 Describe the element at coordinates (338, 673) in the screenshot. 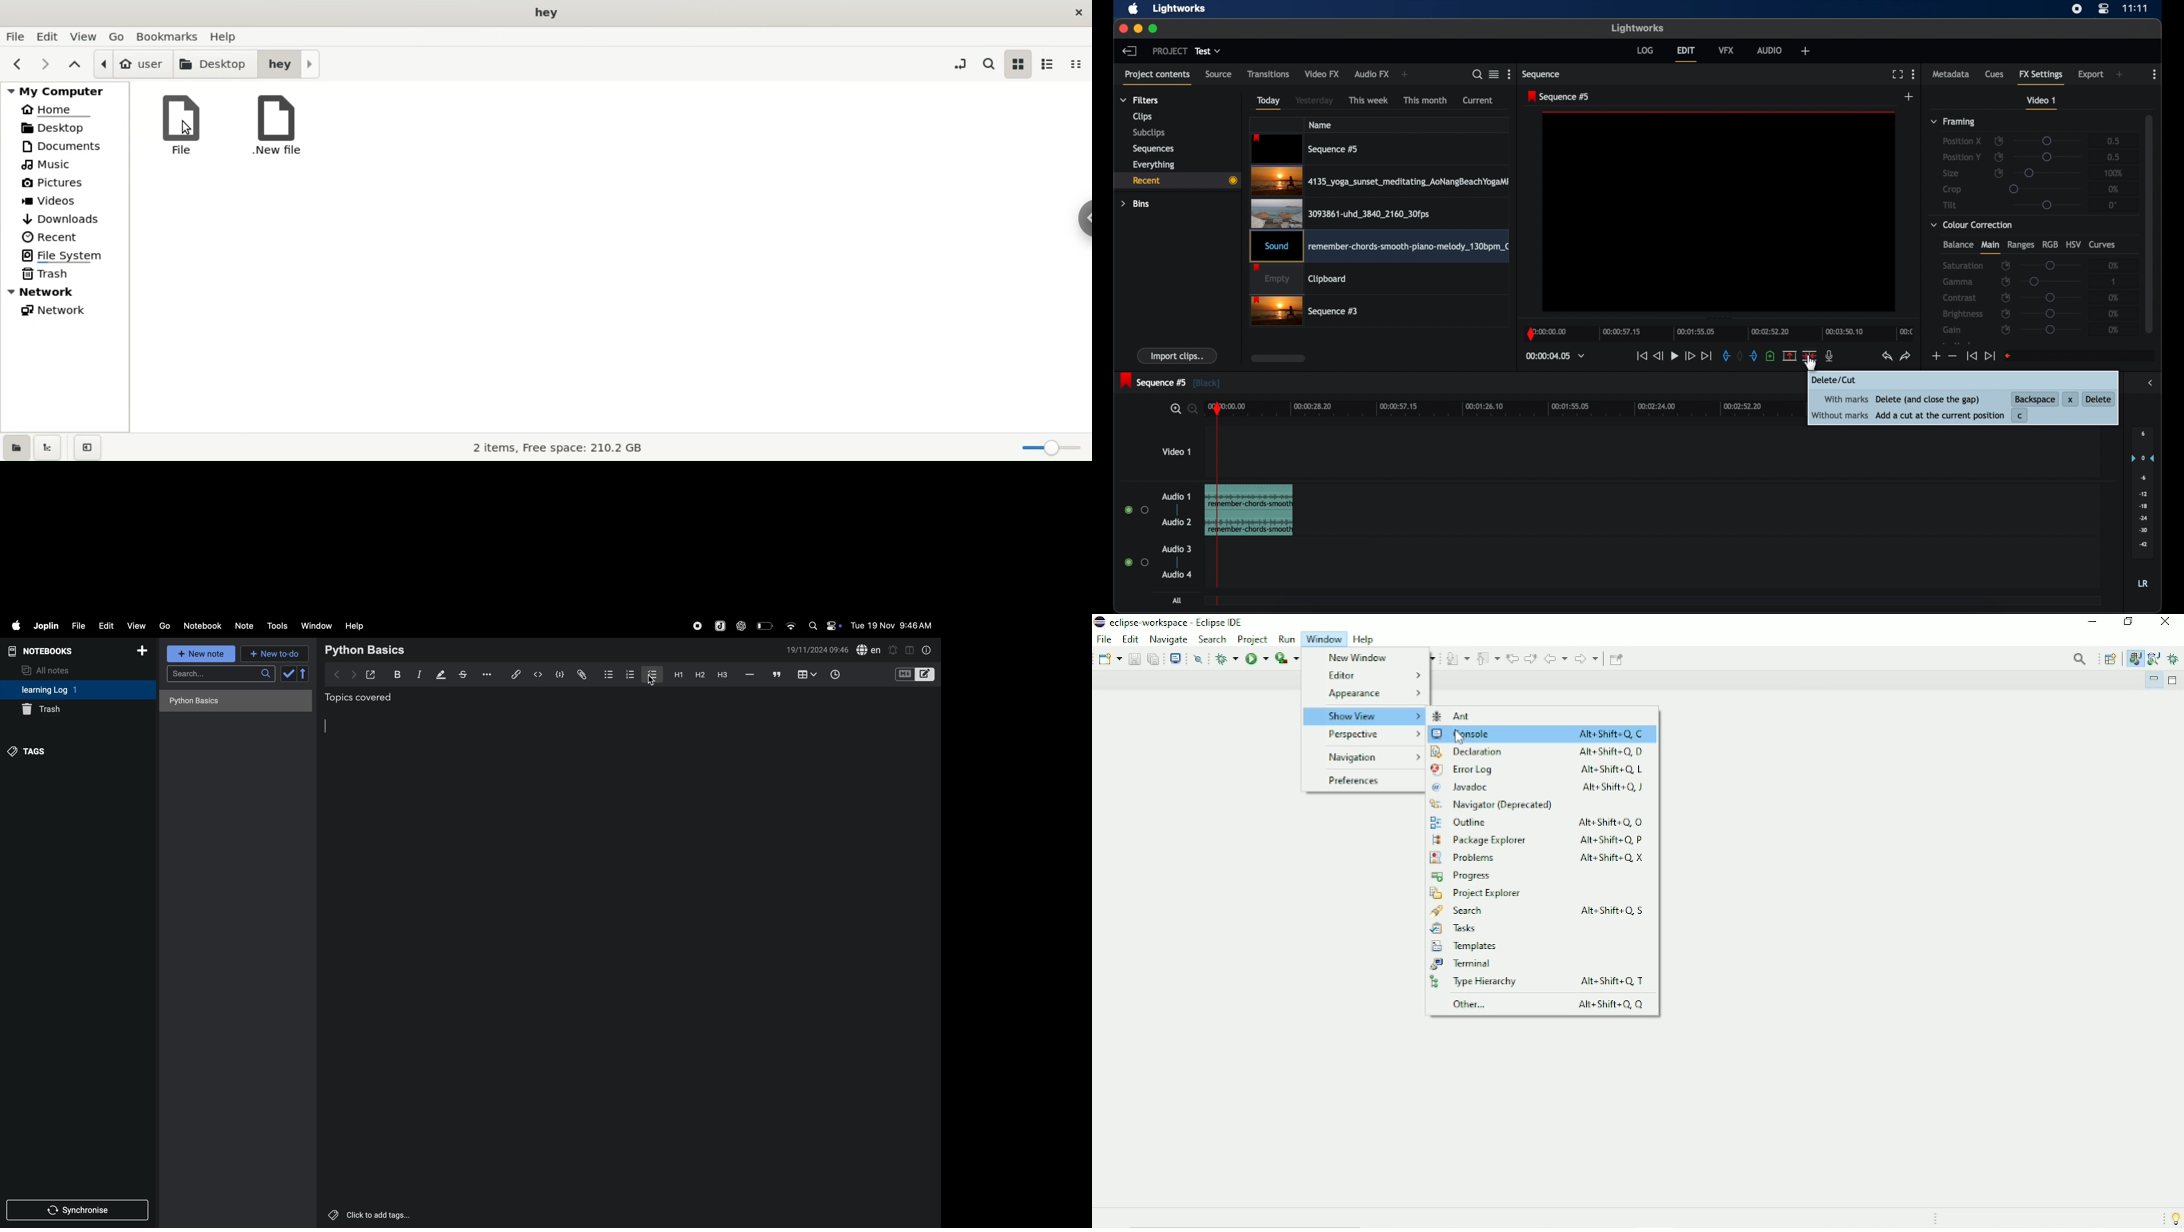

I see `backward` at that location.